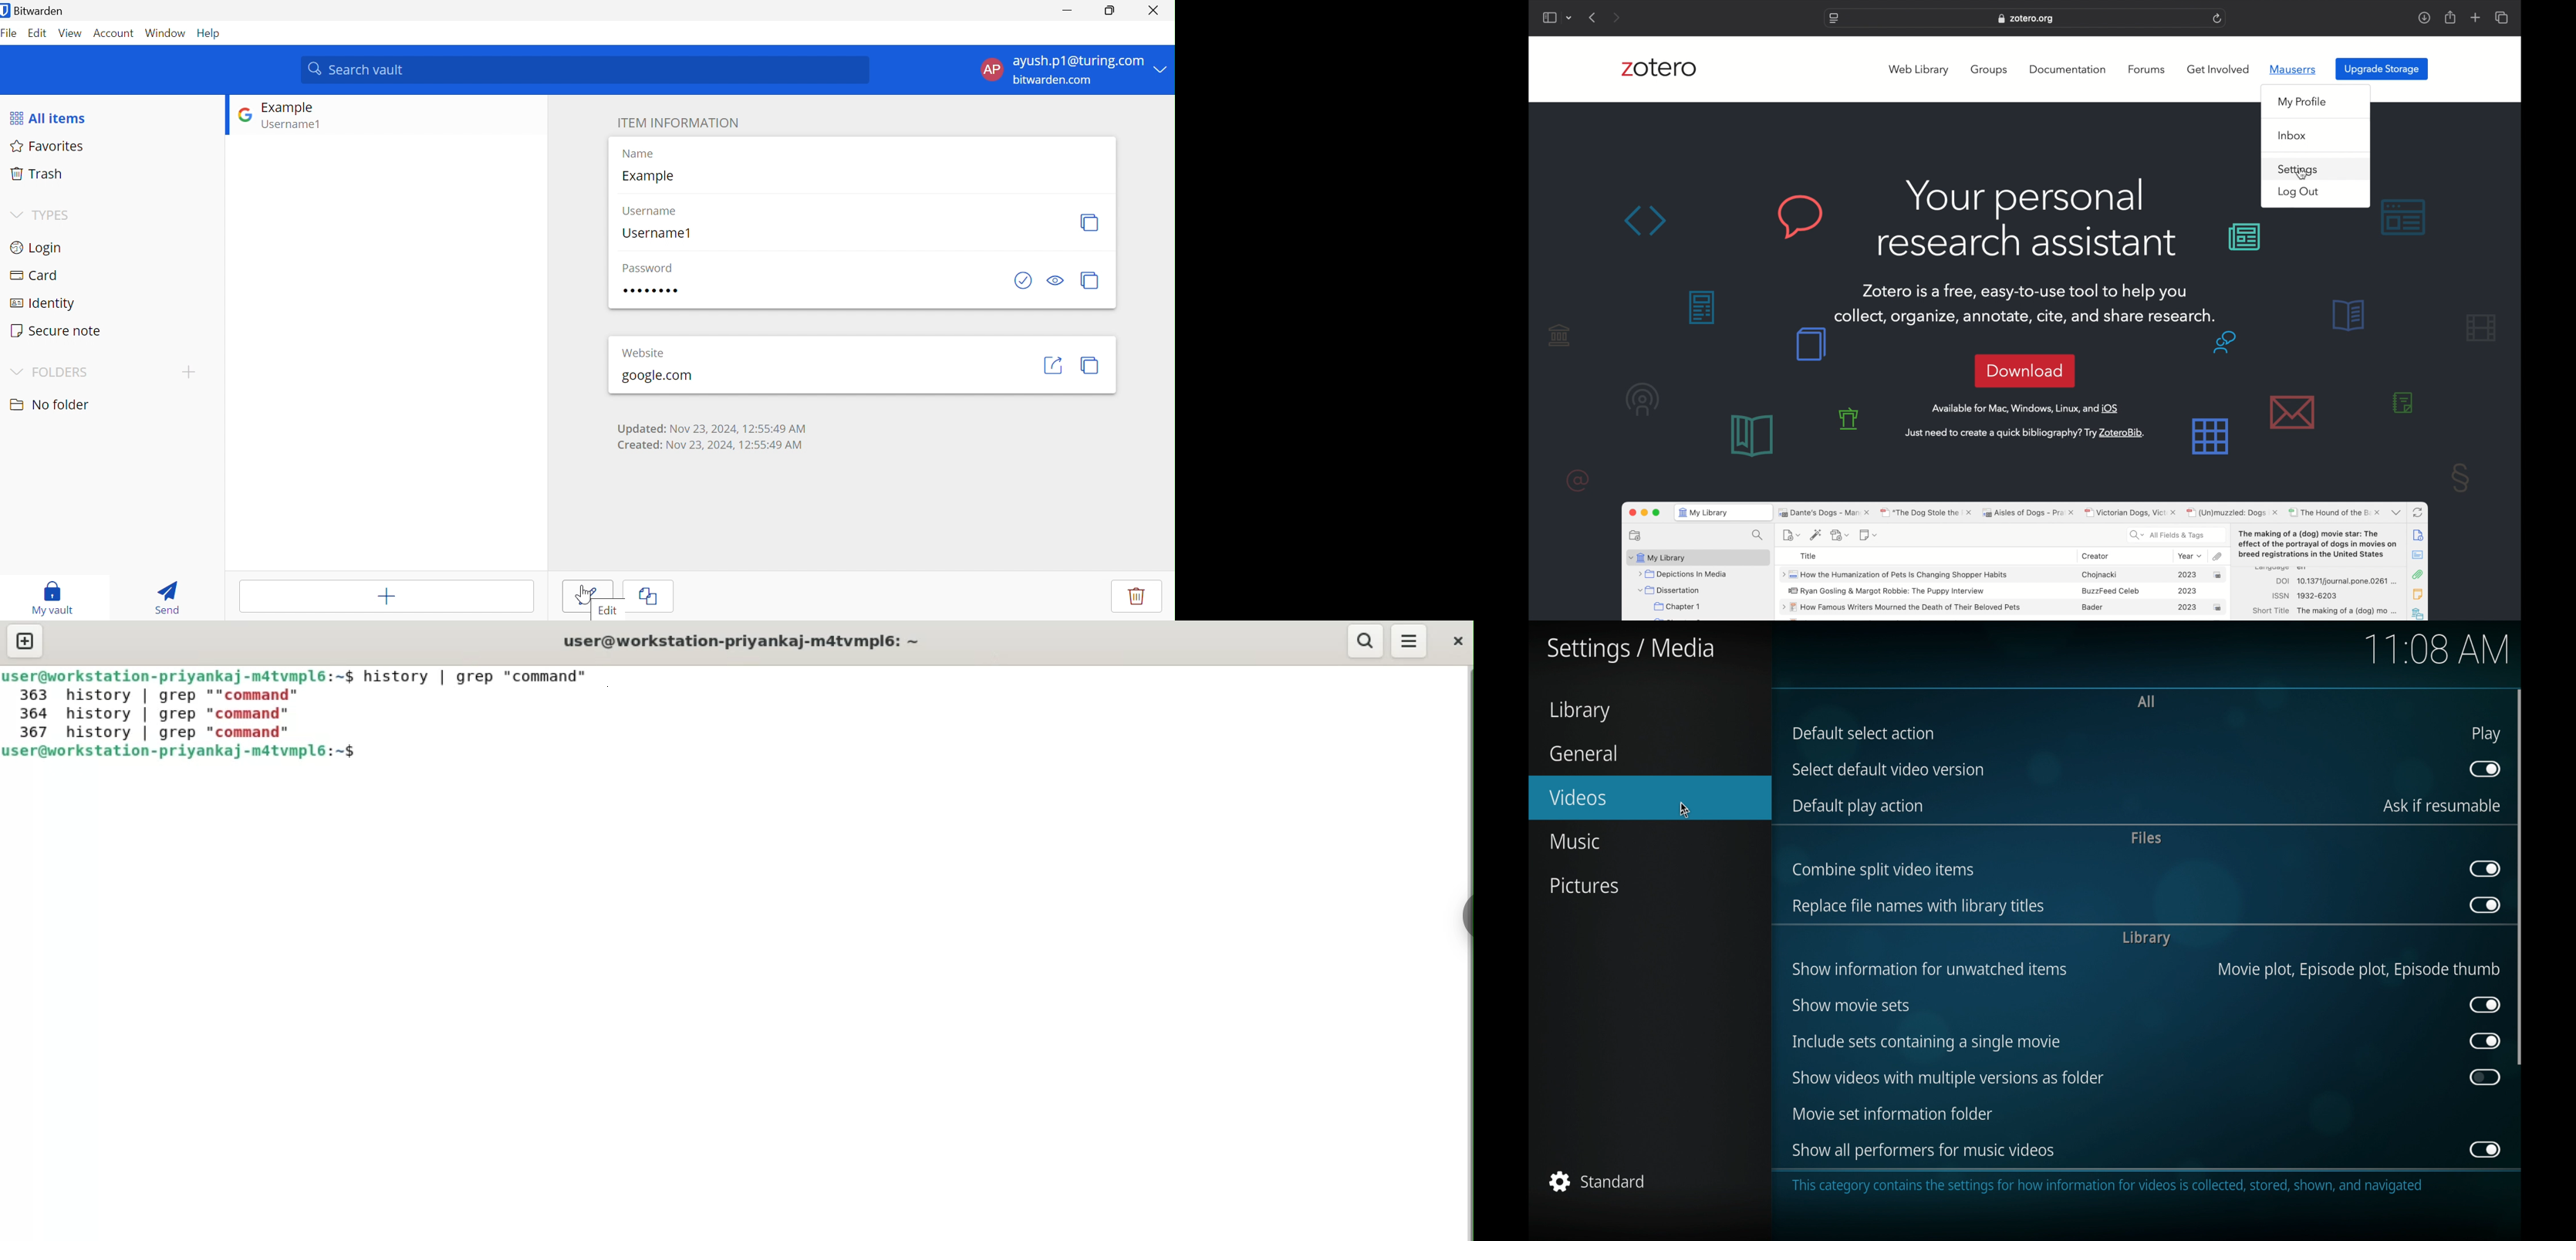  I want to click on Secure note, so click(57, 330).